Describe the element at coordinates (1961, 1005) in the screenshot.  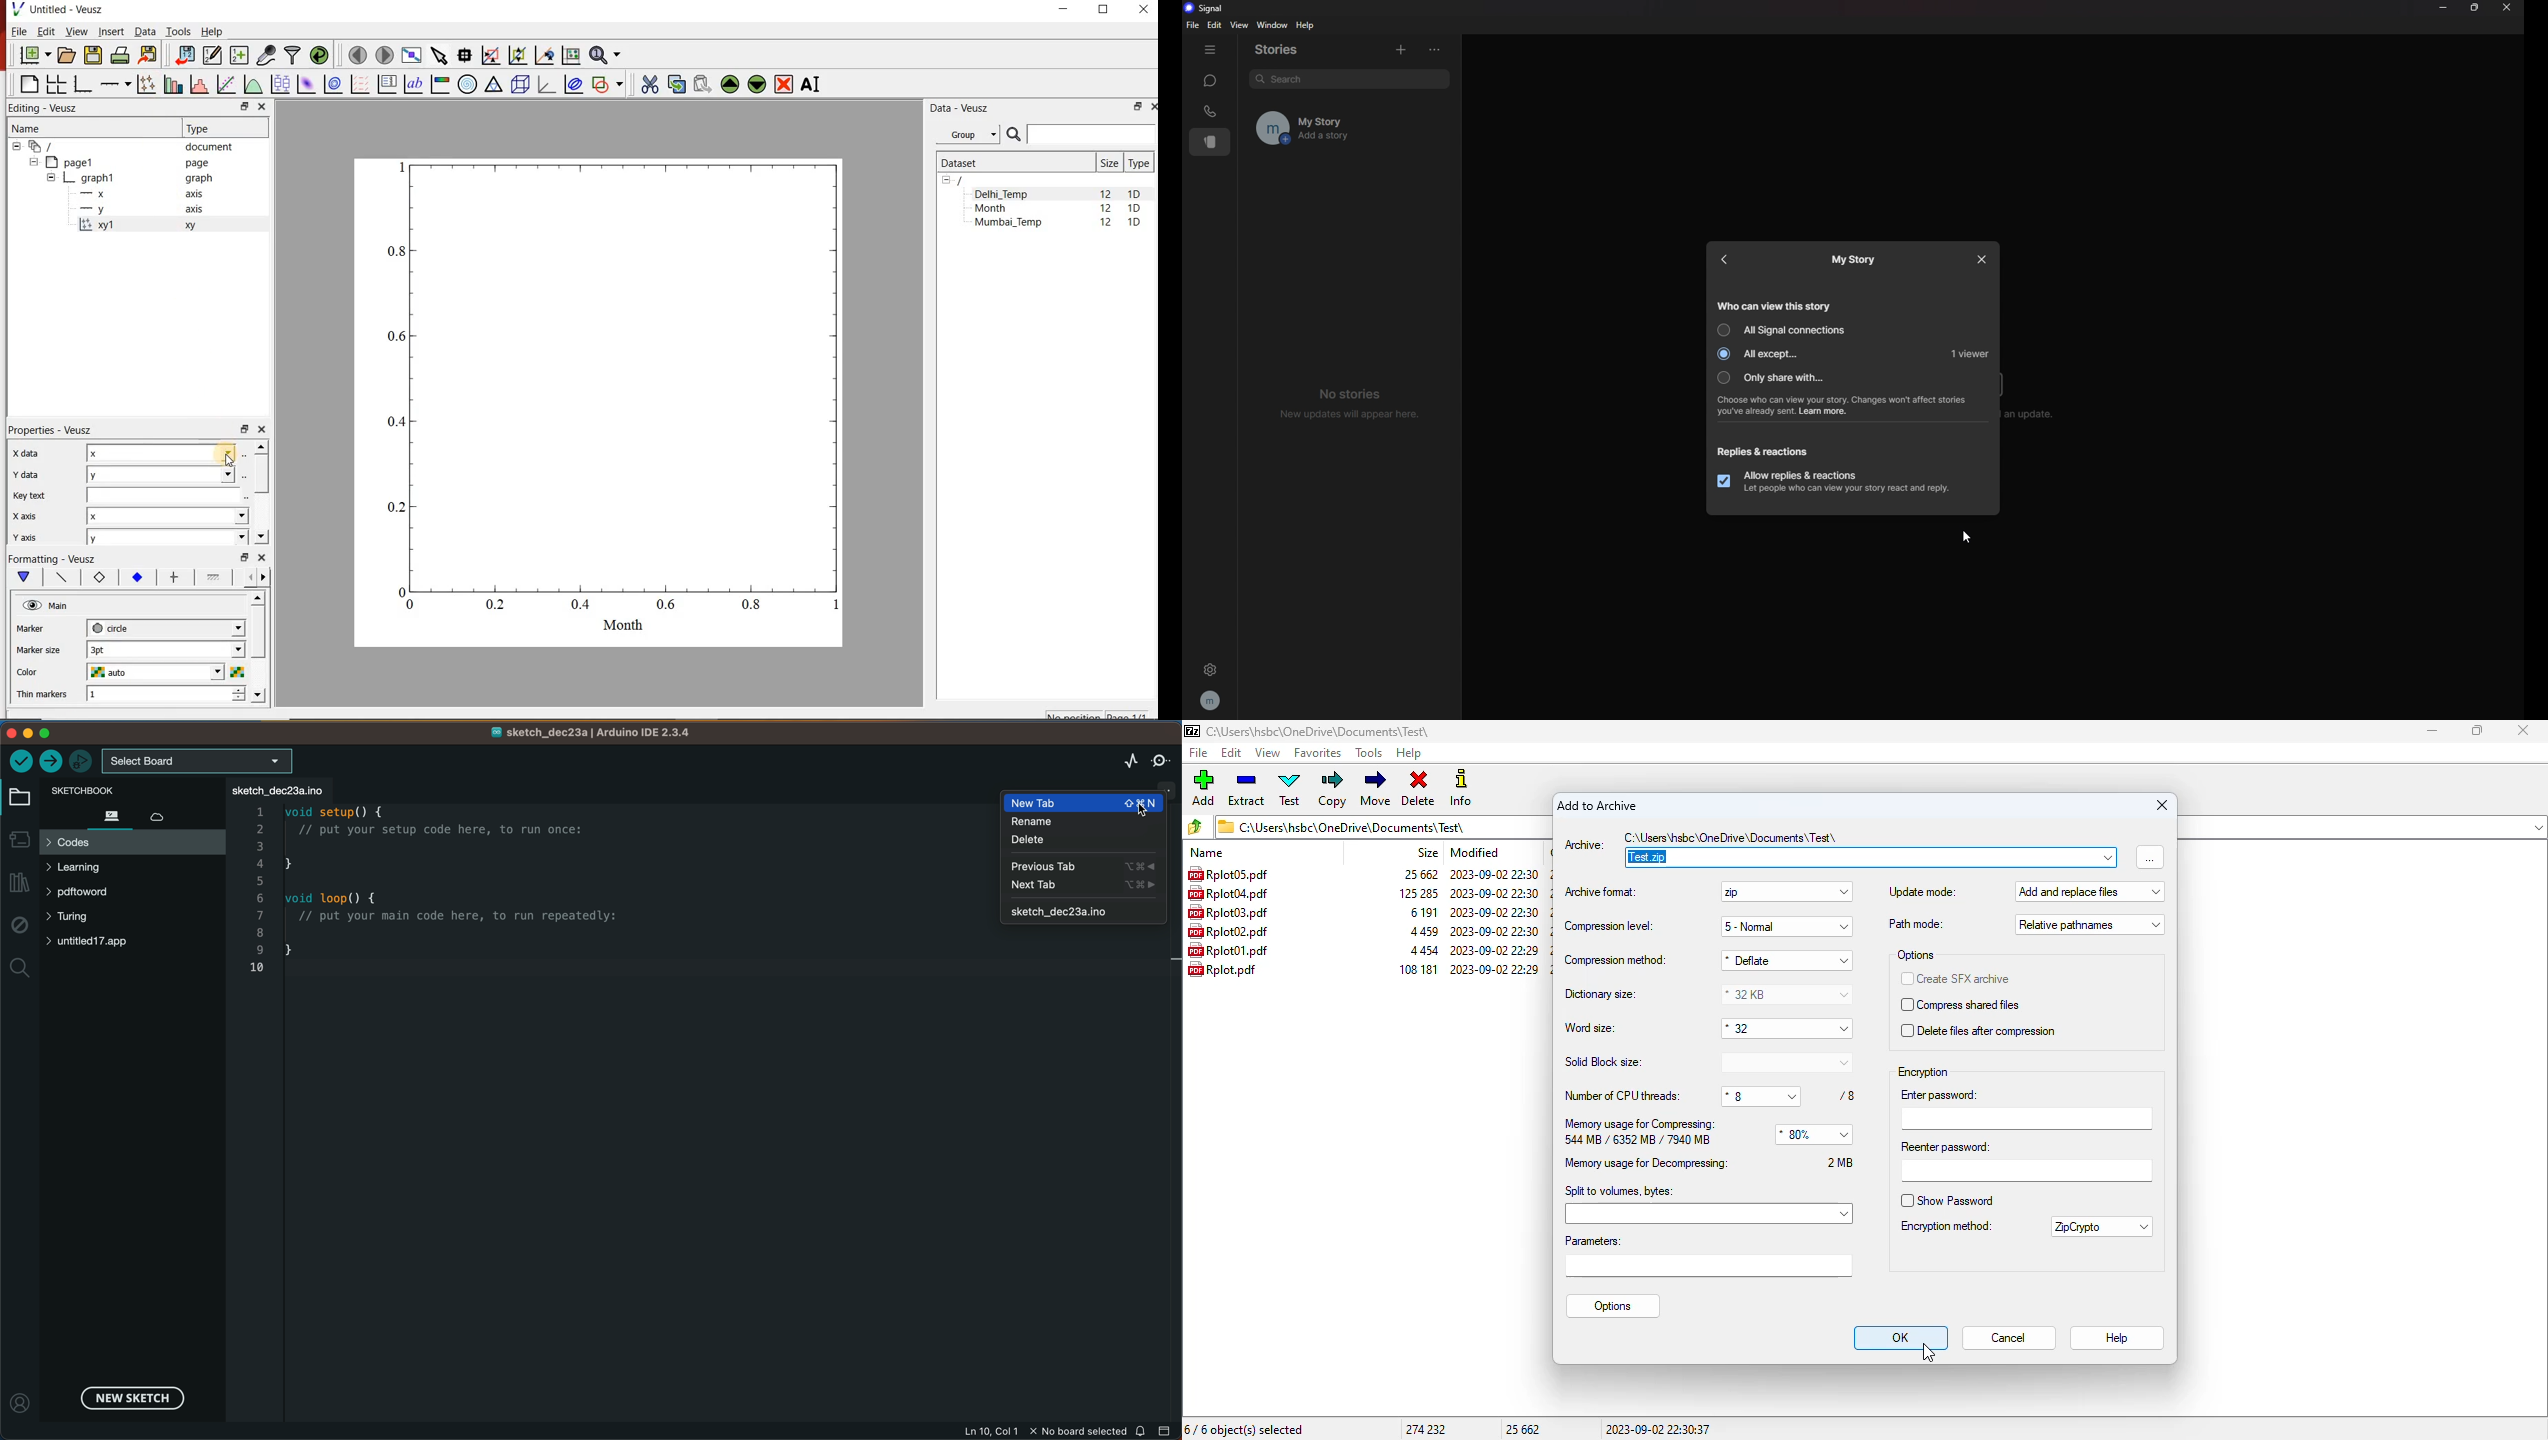
I see `compress shared files` at that location.